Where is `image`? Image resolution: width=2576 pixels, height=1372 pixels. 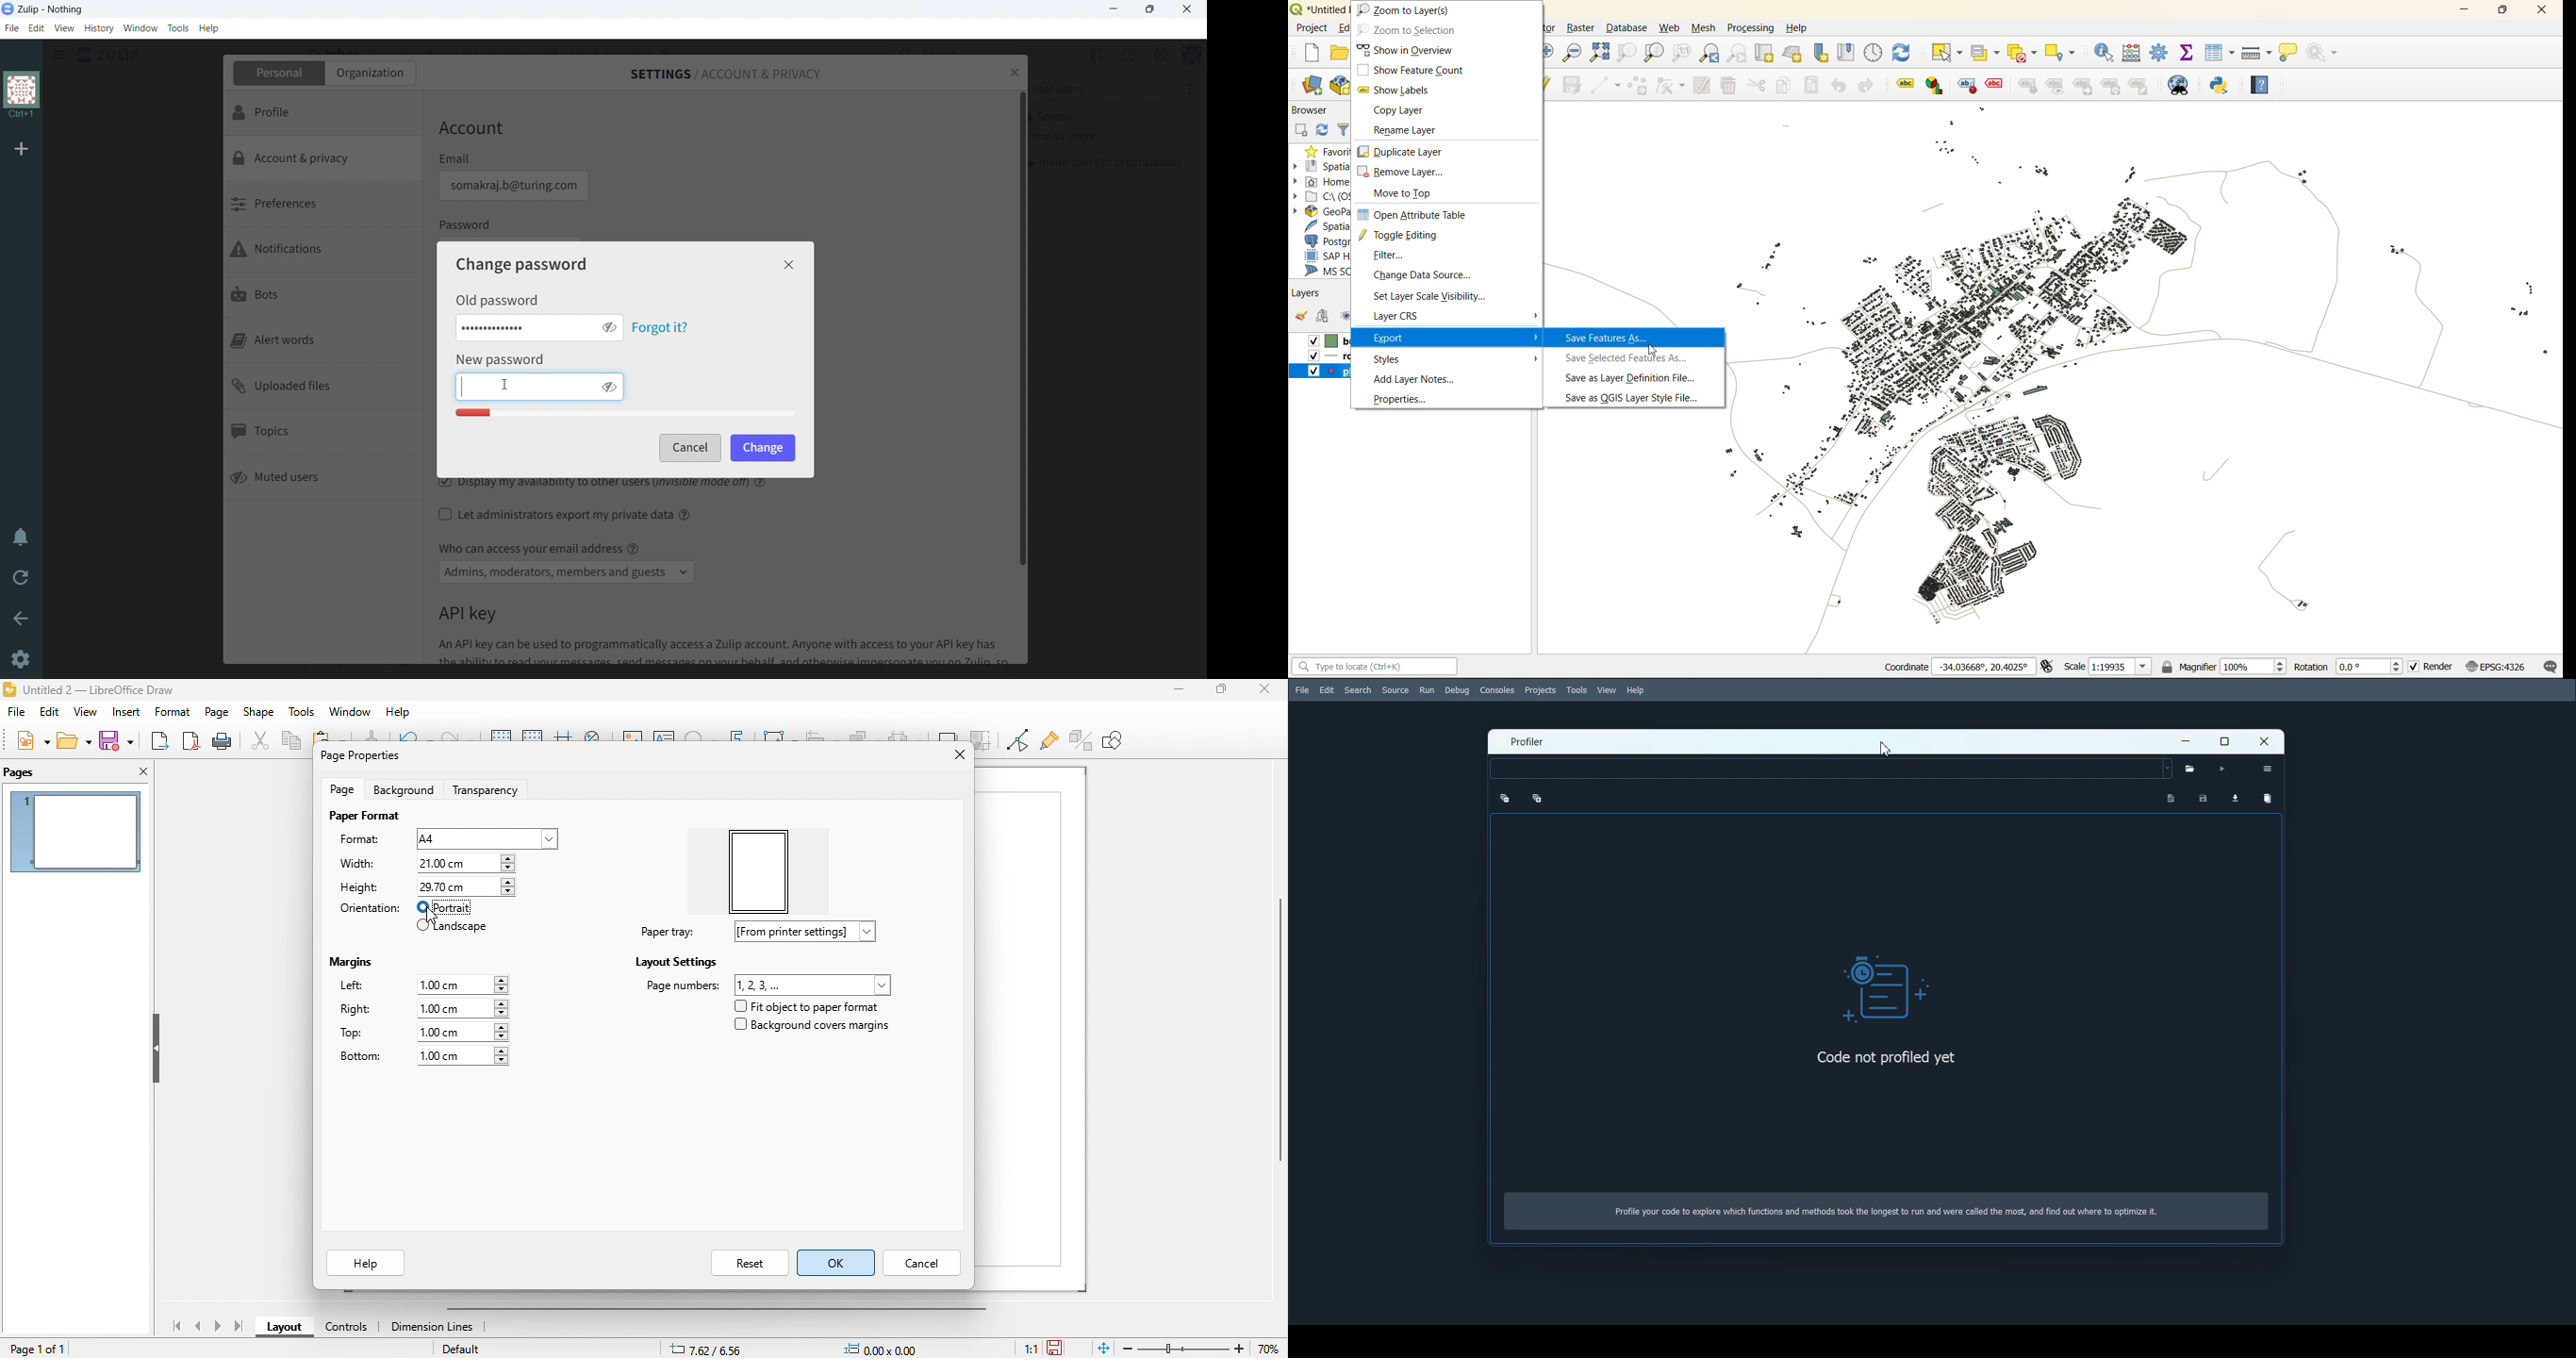 image is located at coordinates (633, 739).